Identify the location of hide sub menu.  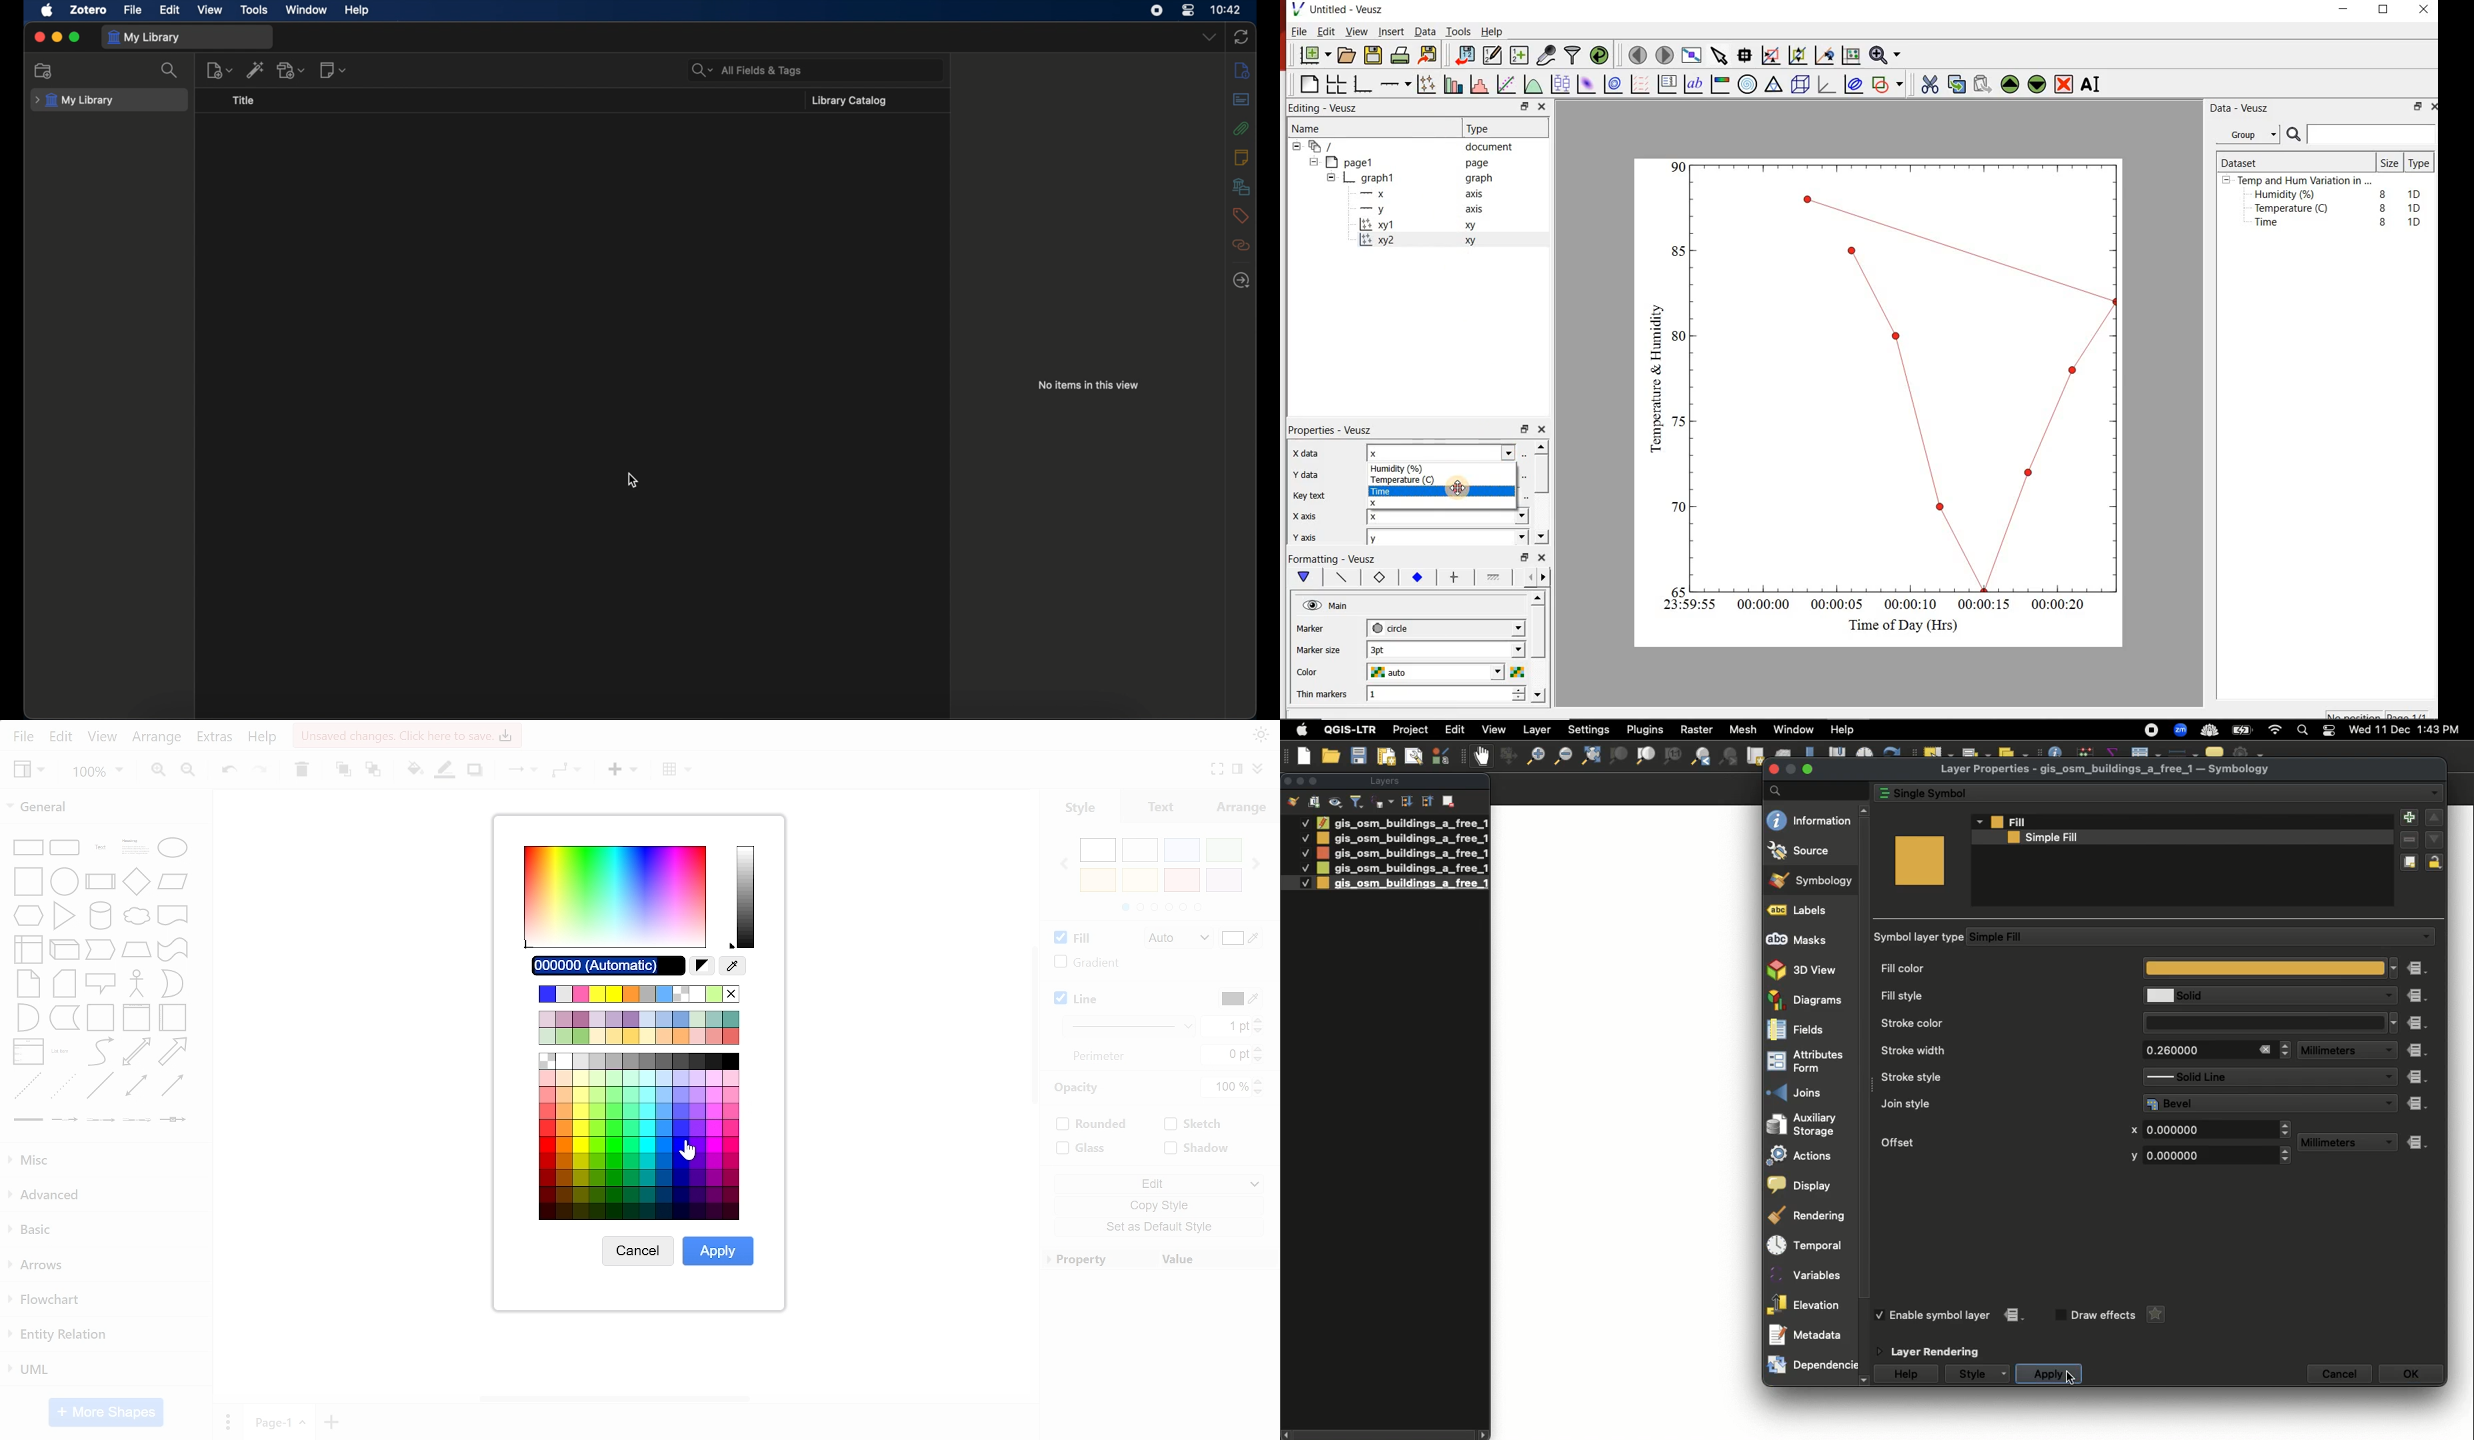
(1295, 148).